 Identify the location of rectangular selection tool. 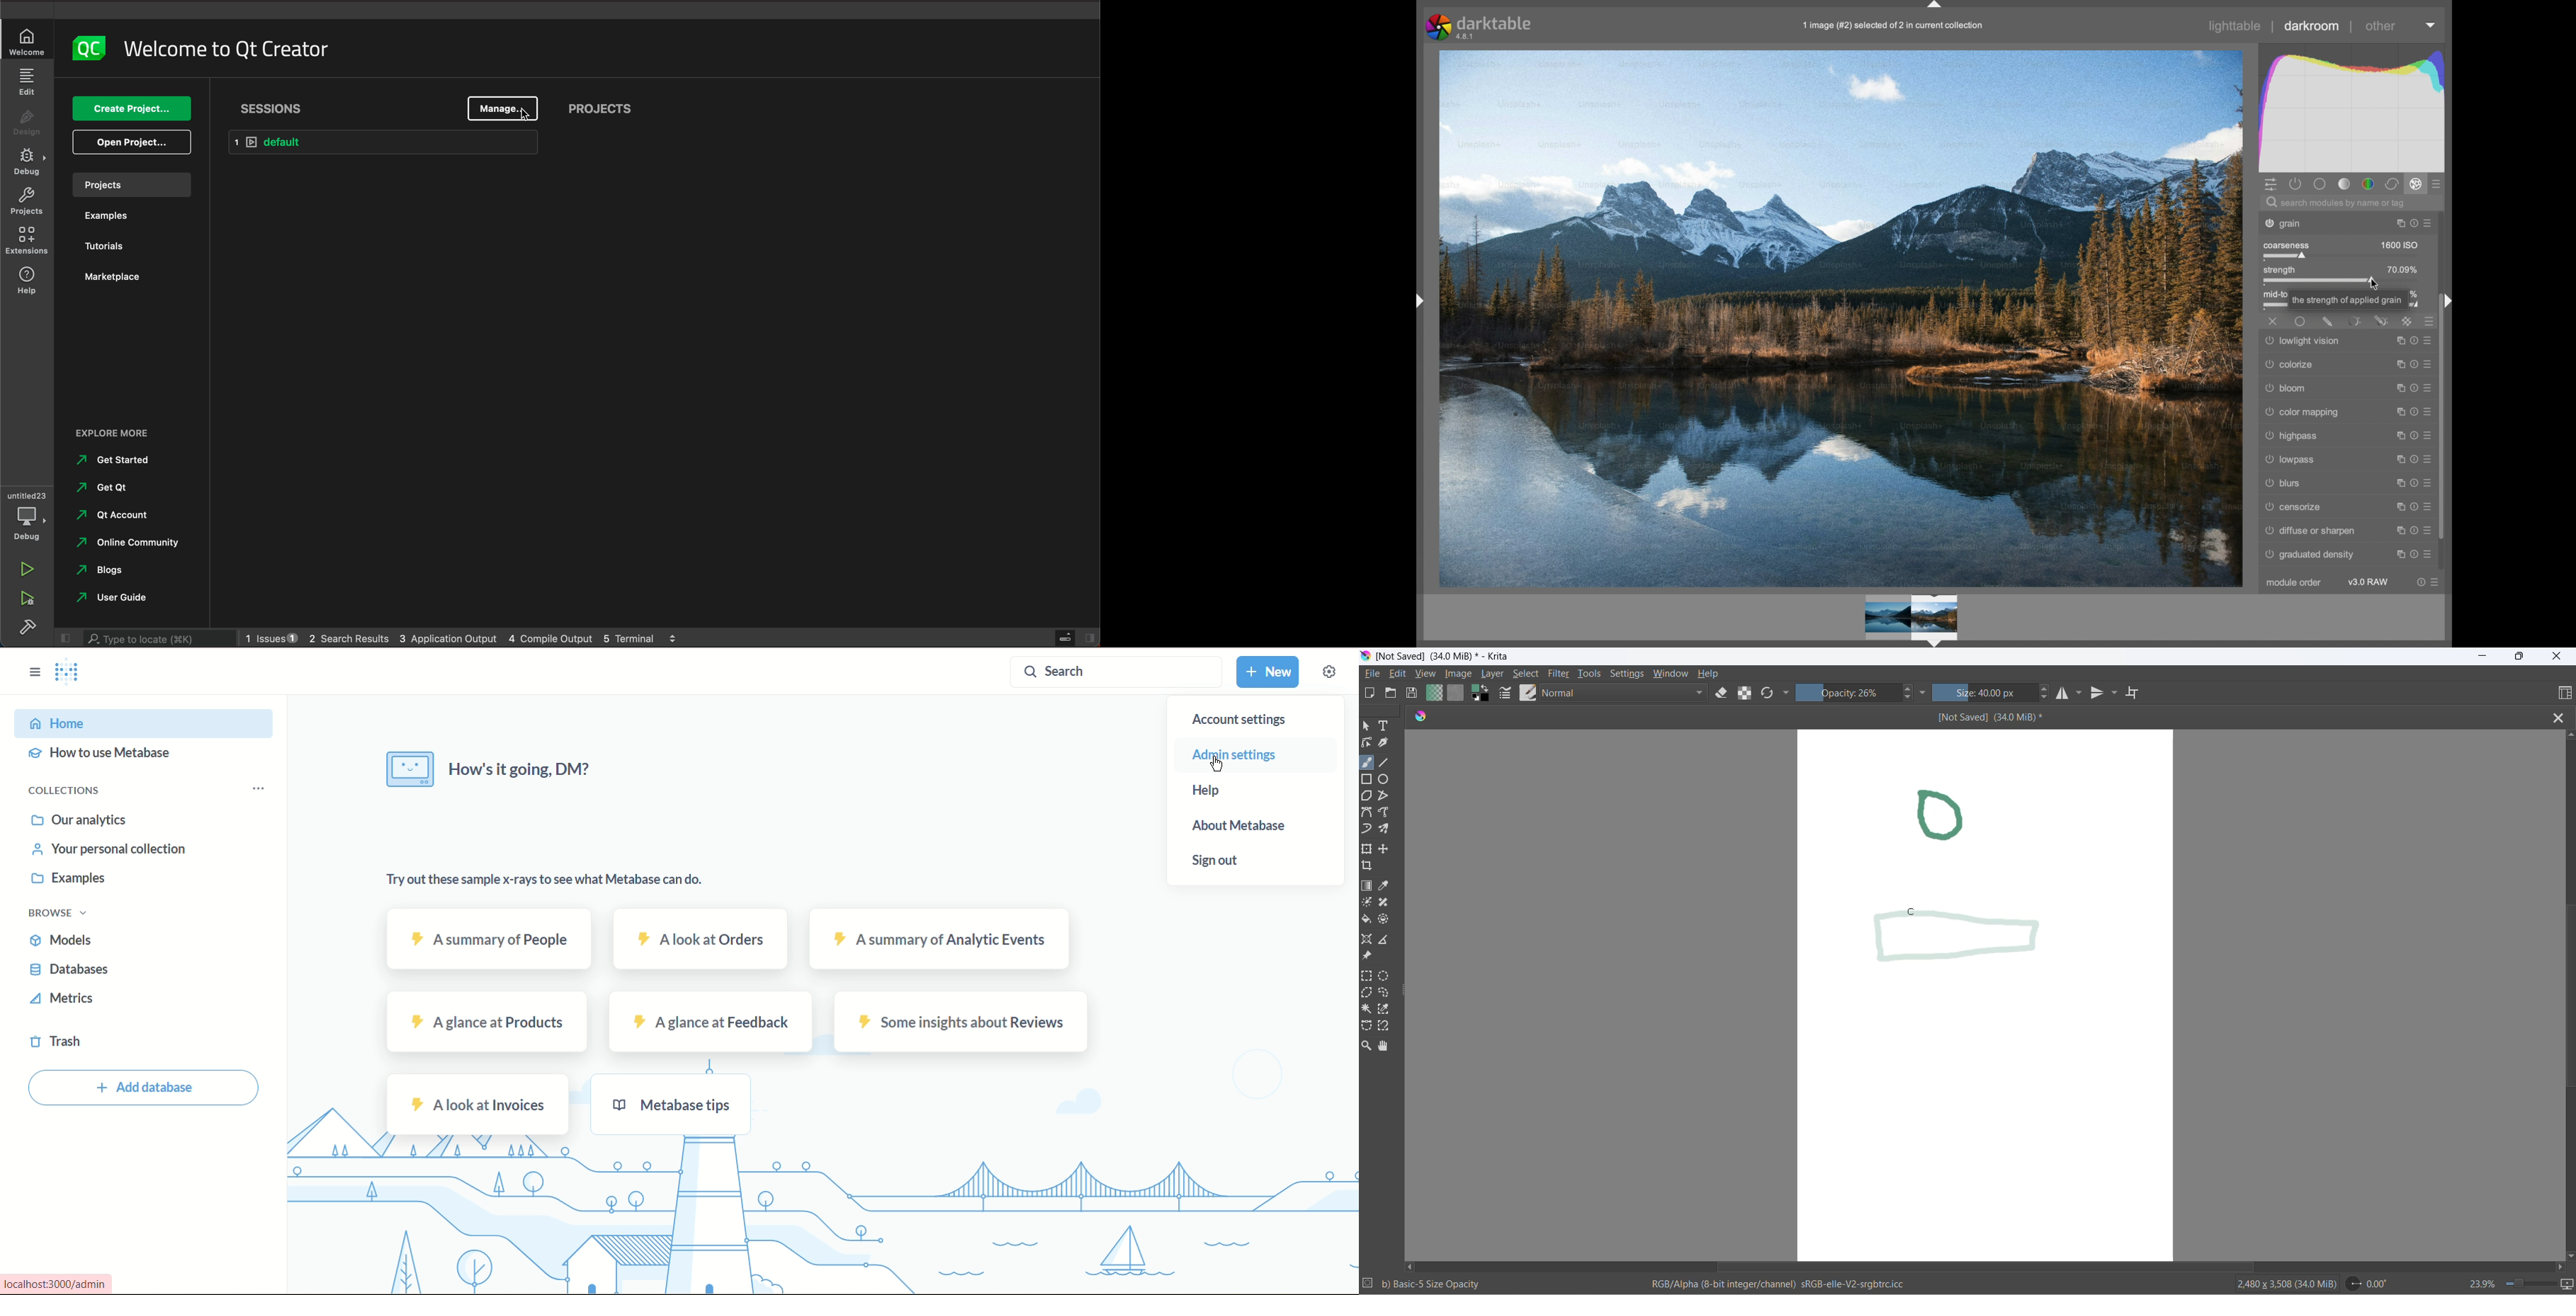
(1367, 978).